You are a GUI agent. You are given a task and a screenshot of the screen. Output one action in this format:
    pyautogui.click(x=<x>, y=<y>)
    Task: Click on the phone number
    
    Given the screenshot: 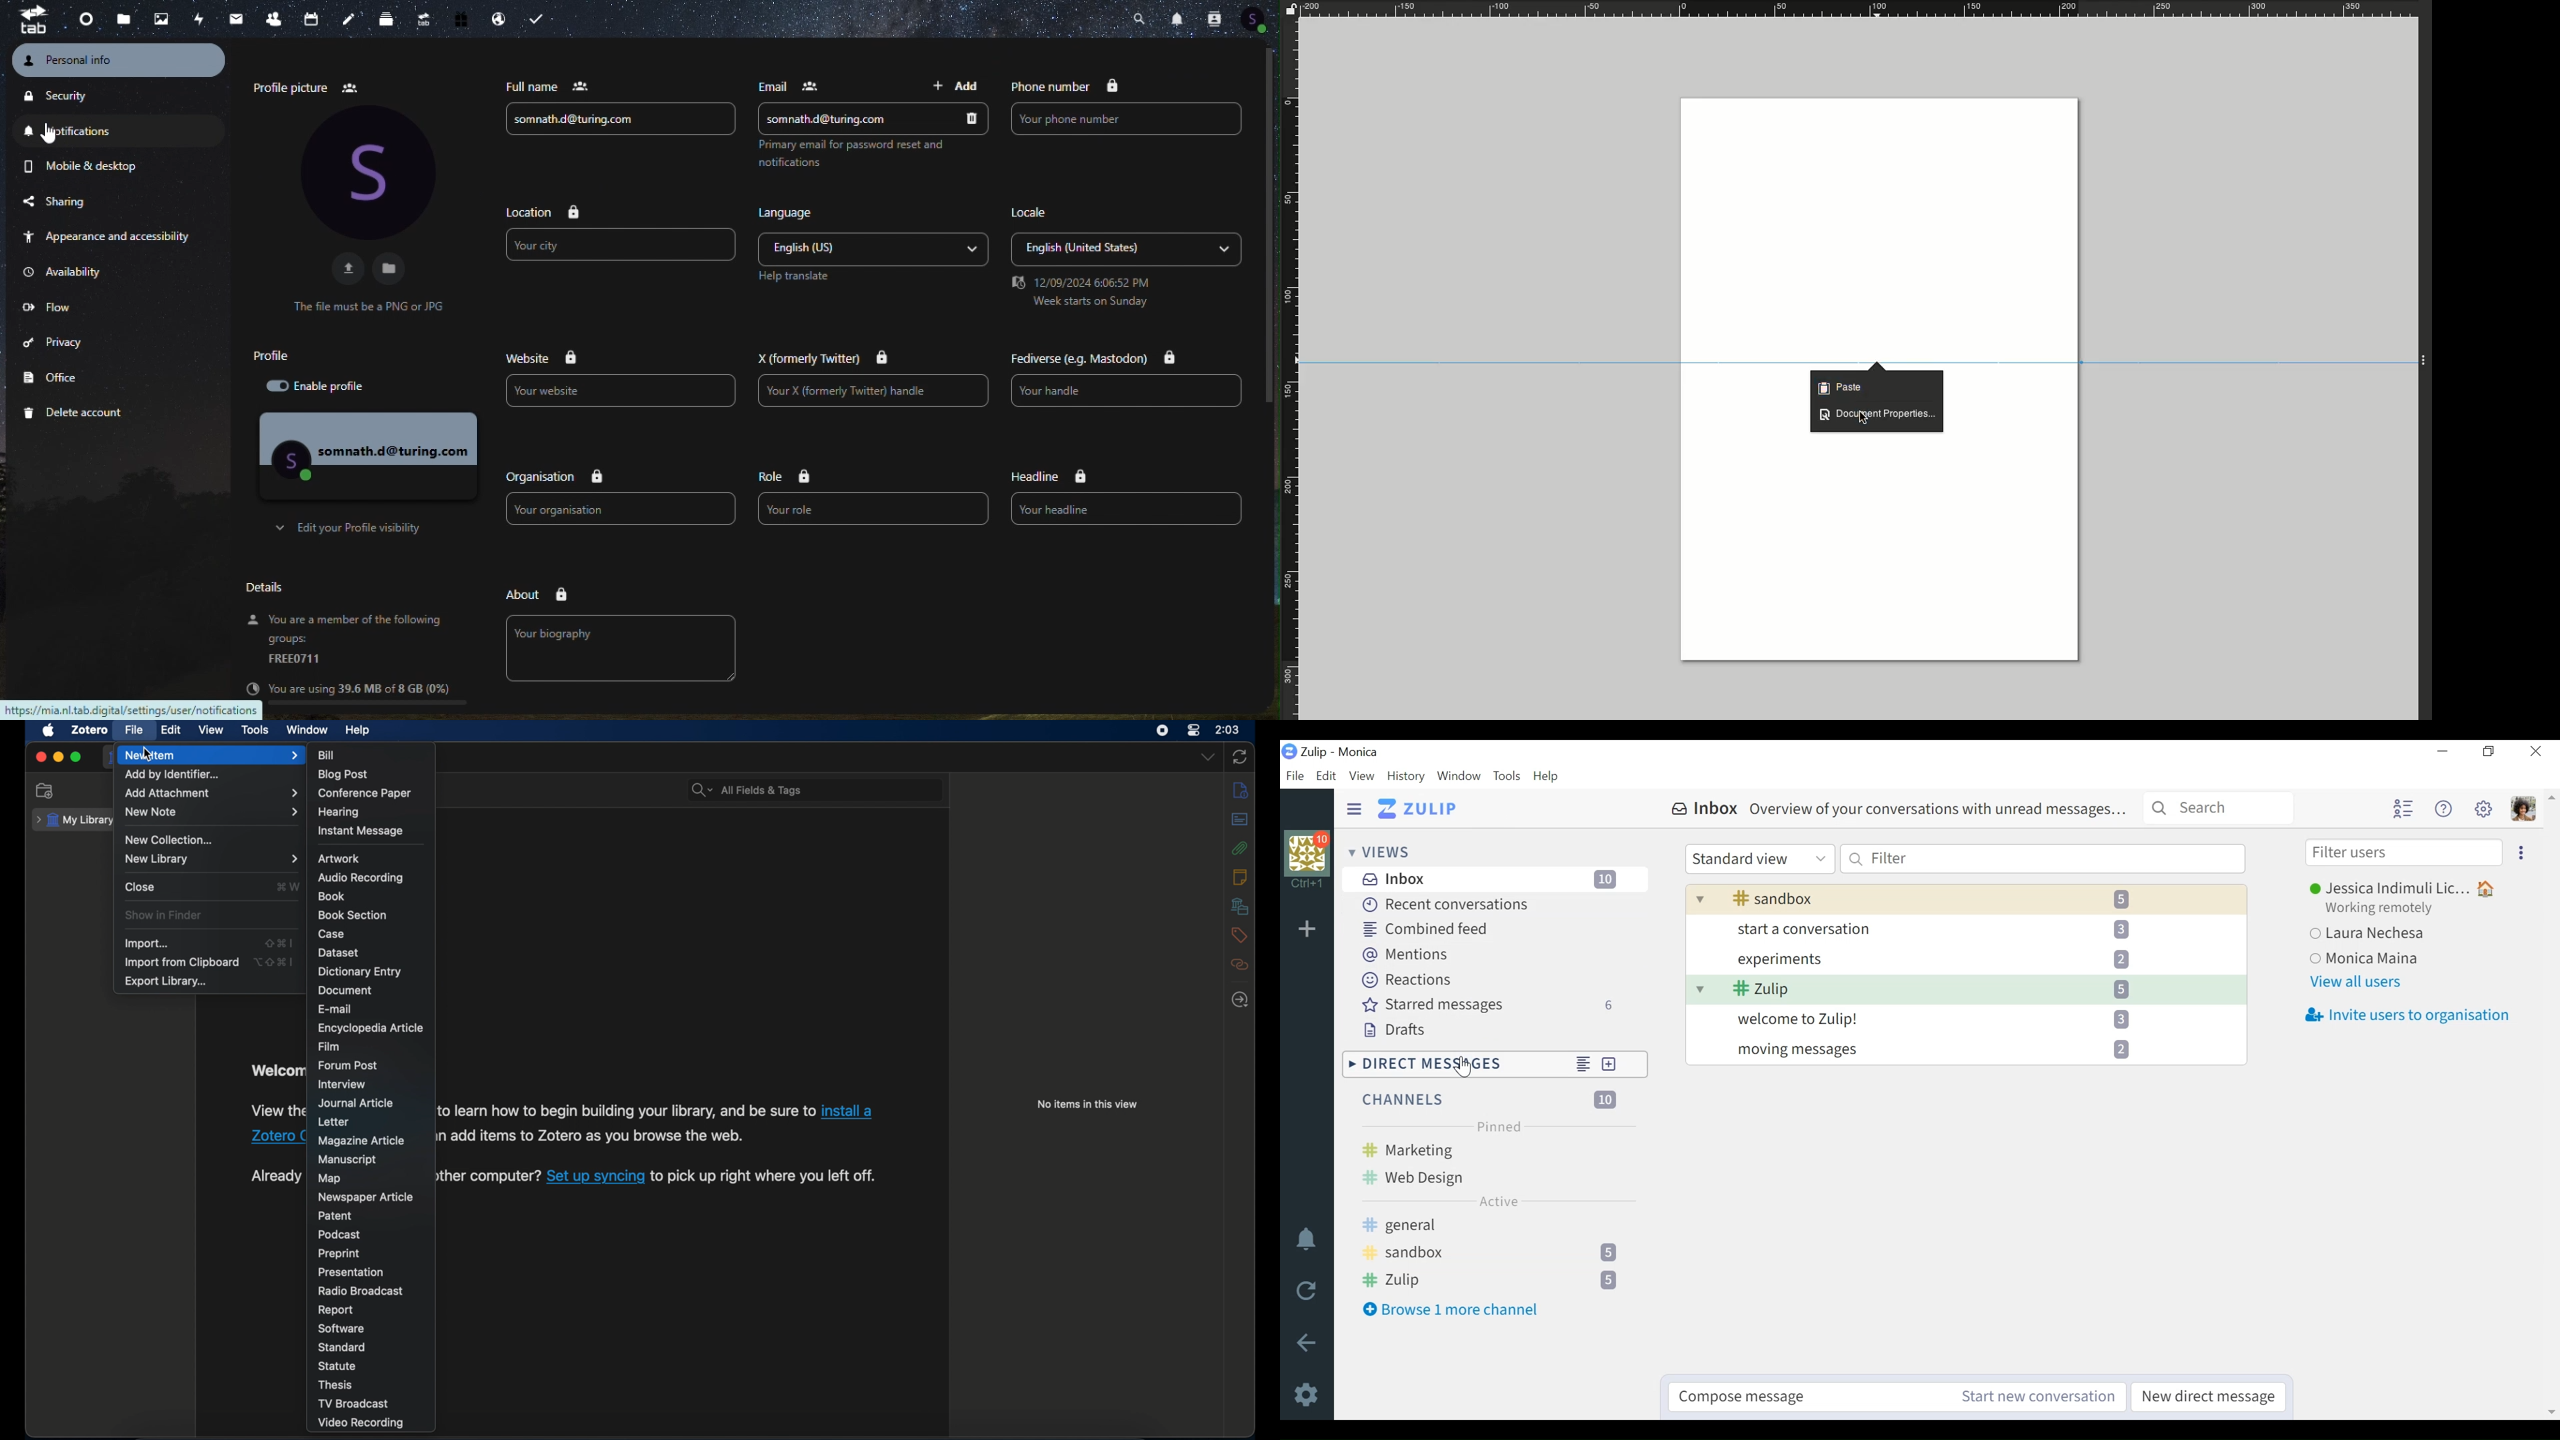 What is the action you would take?
    pyautogui.click(x=1068, y=87)
    